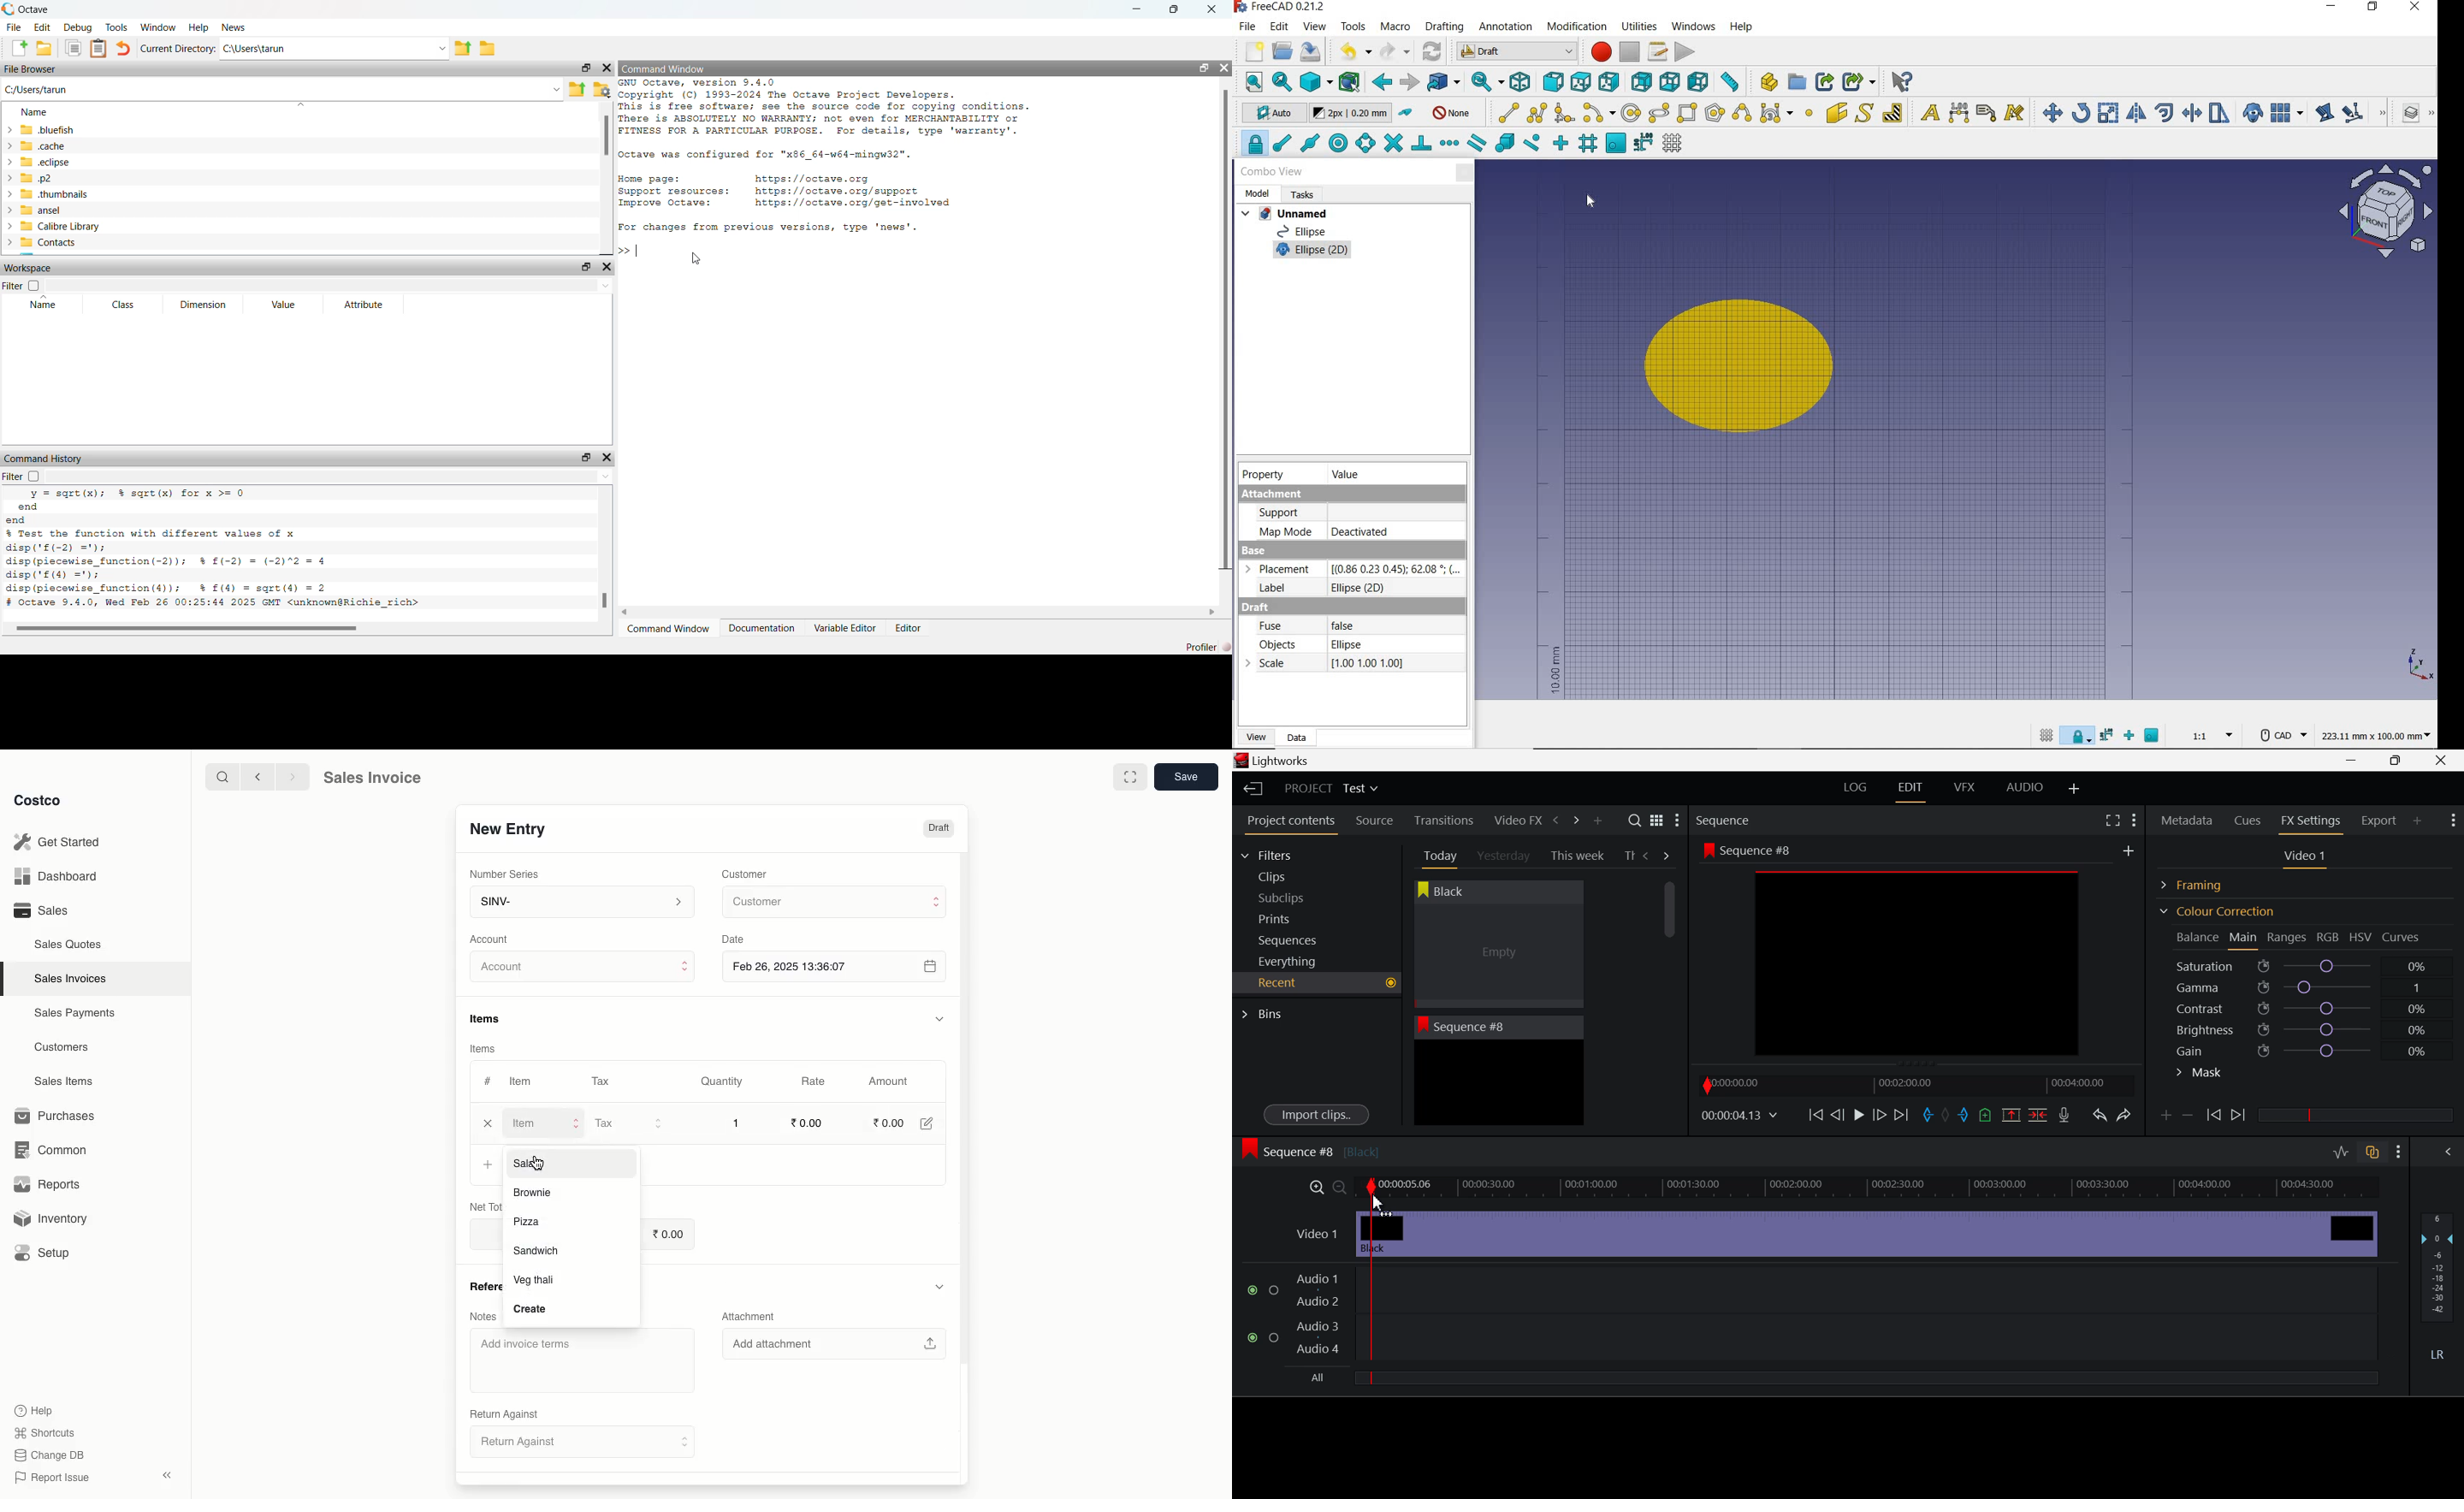  I want to click on Change DB, so click(46, 1454).